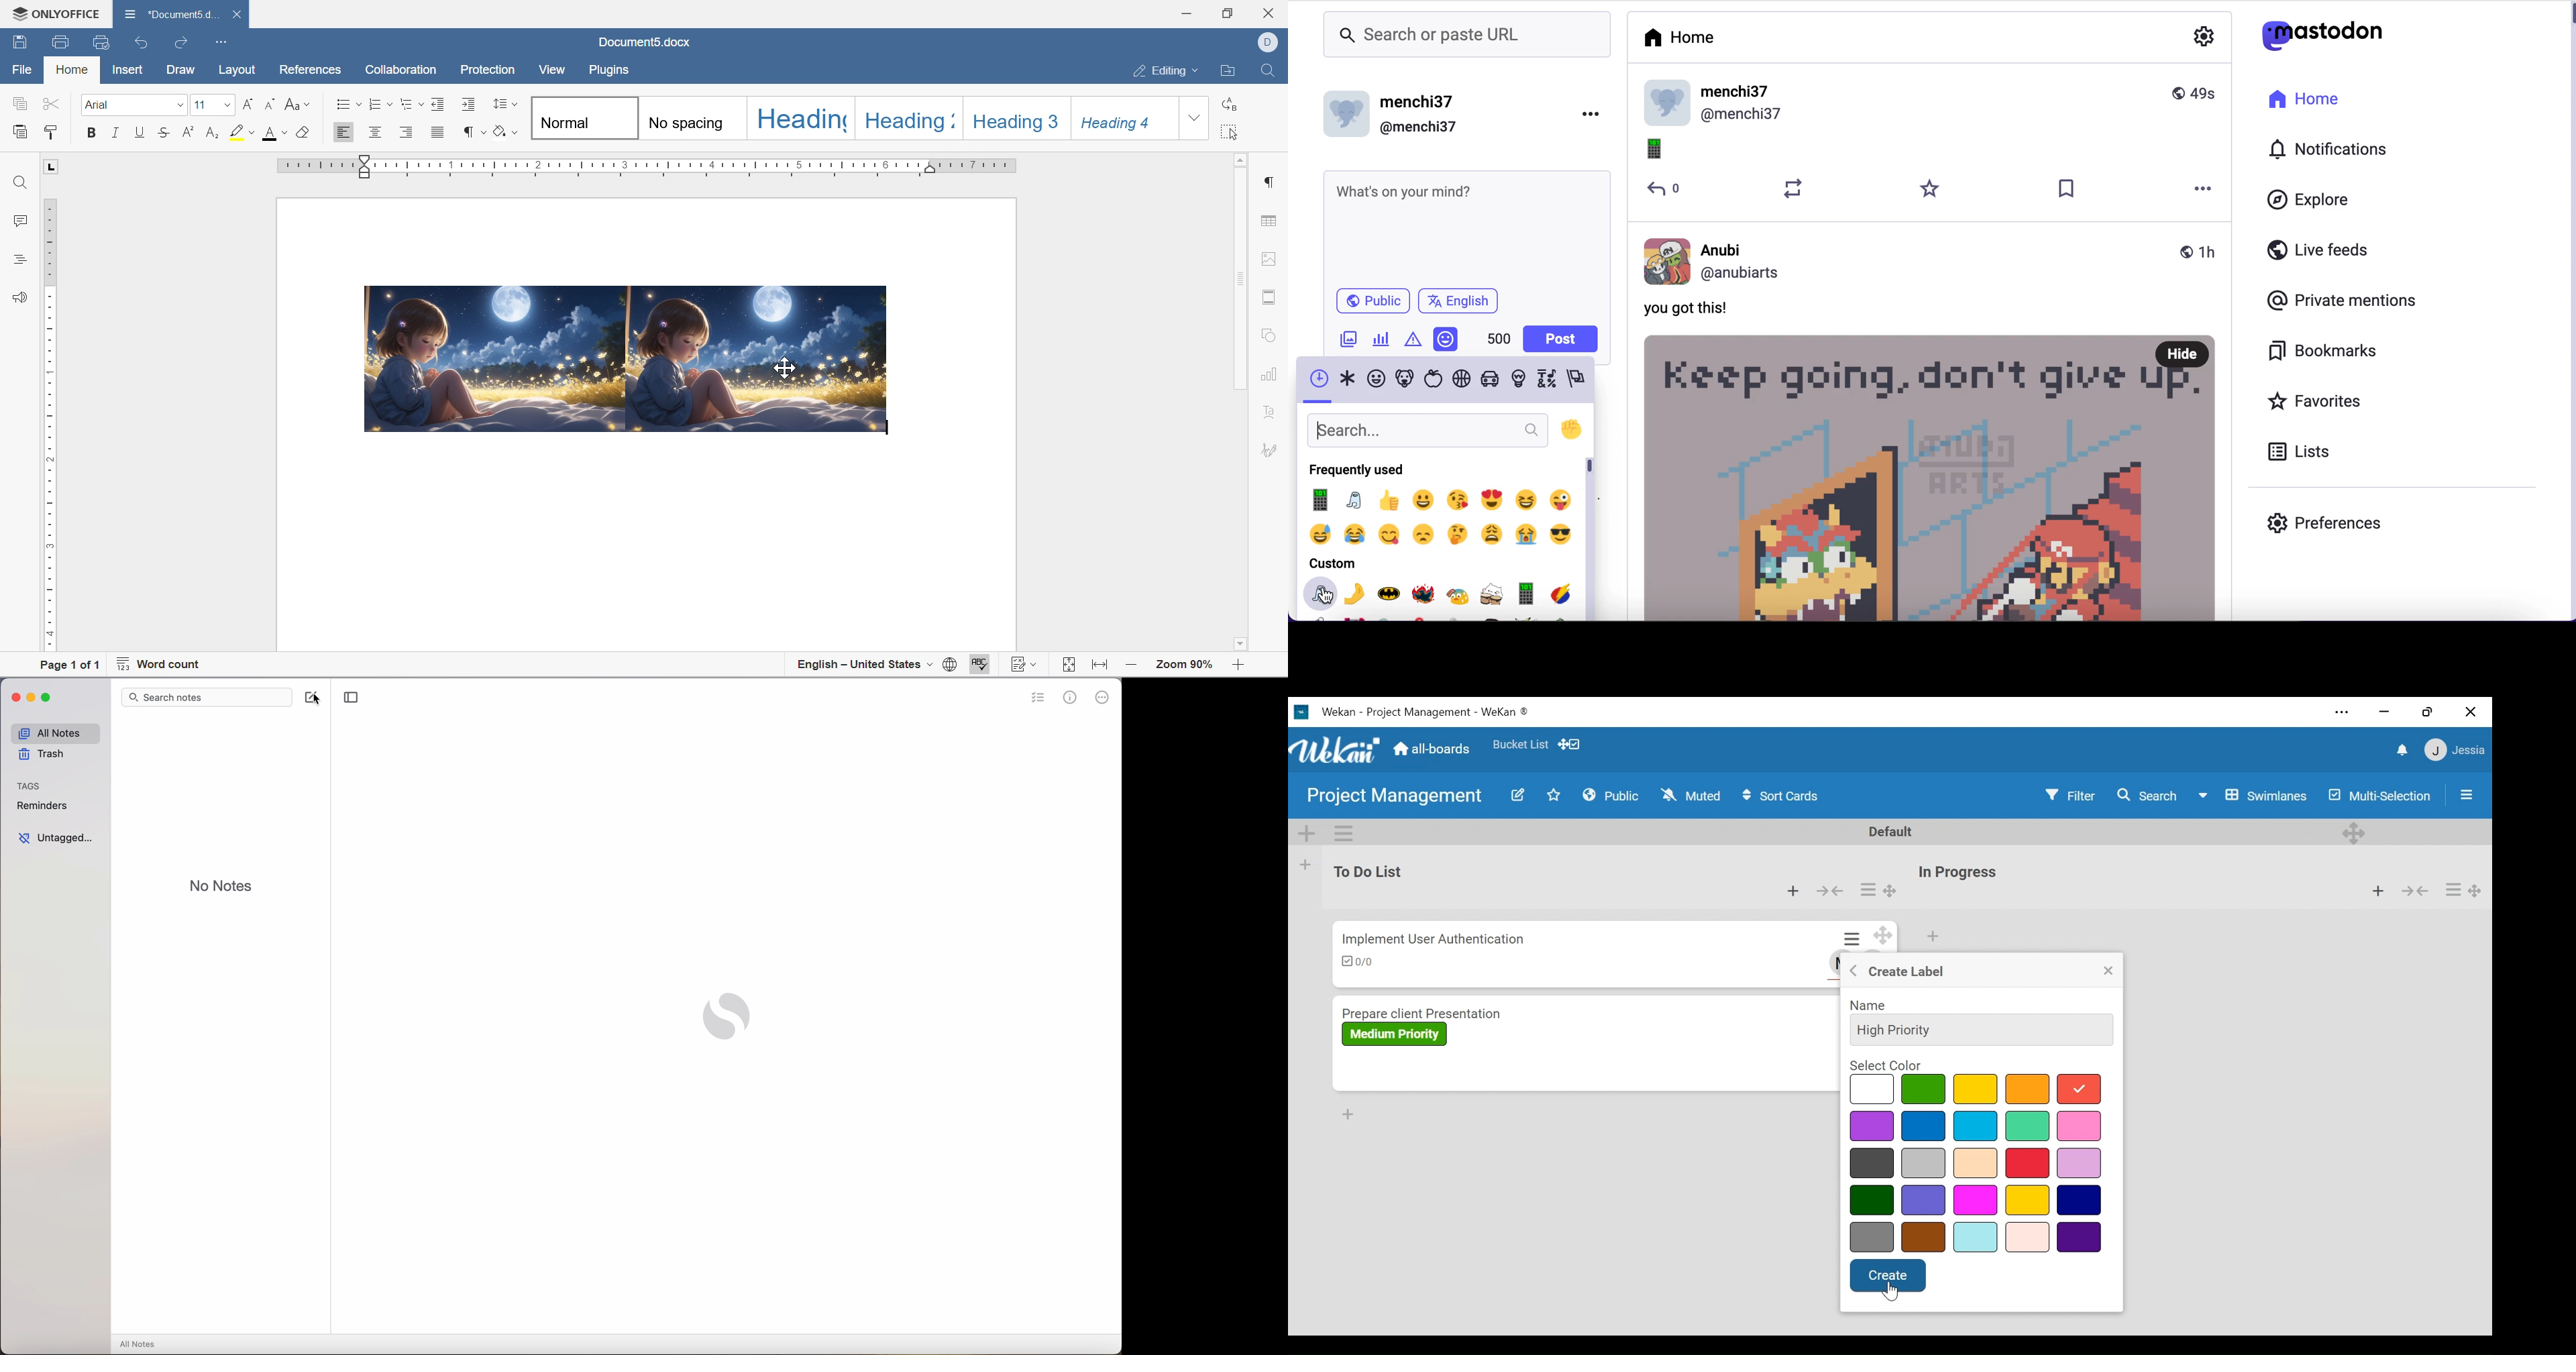  I want to click on undo, so click(142, 43).